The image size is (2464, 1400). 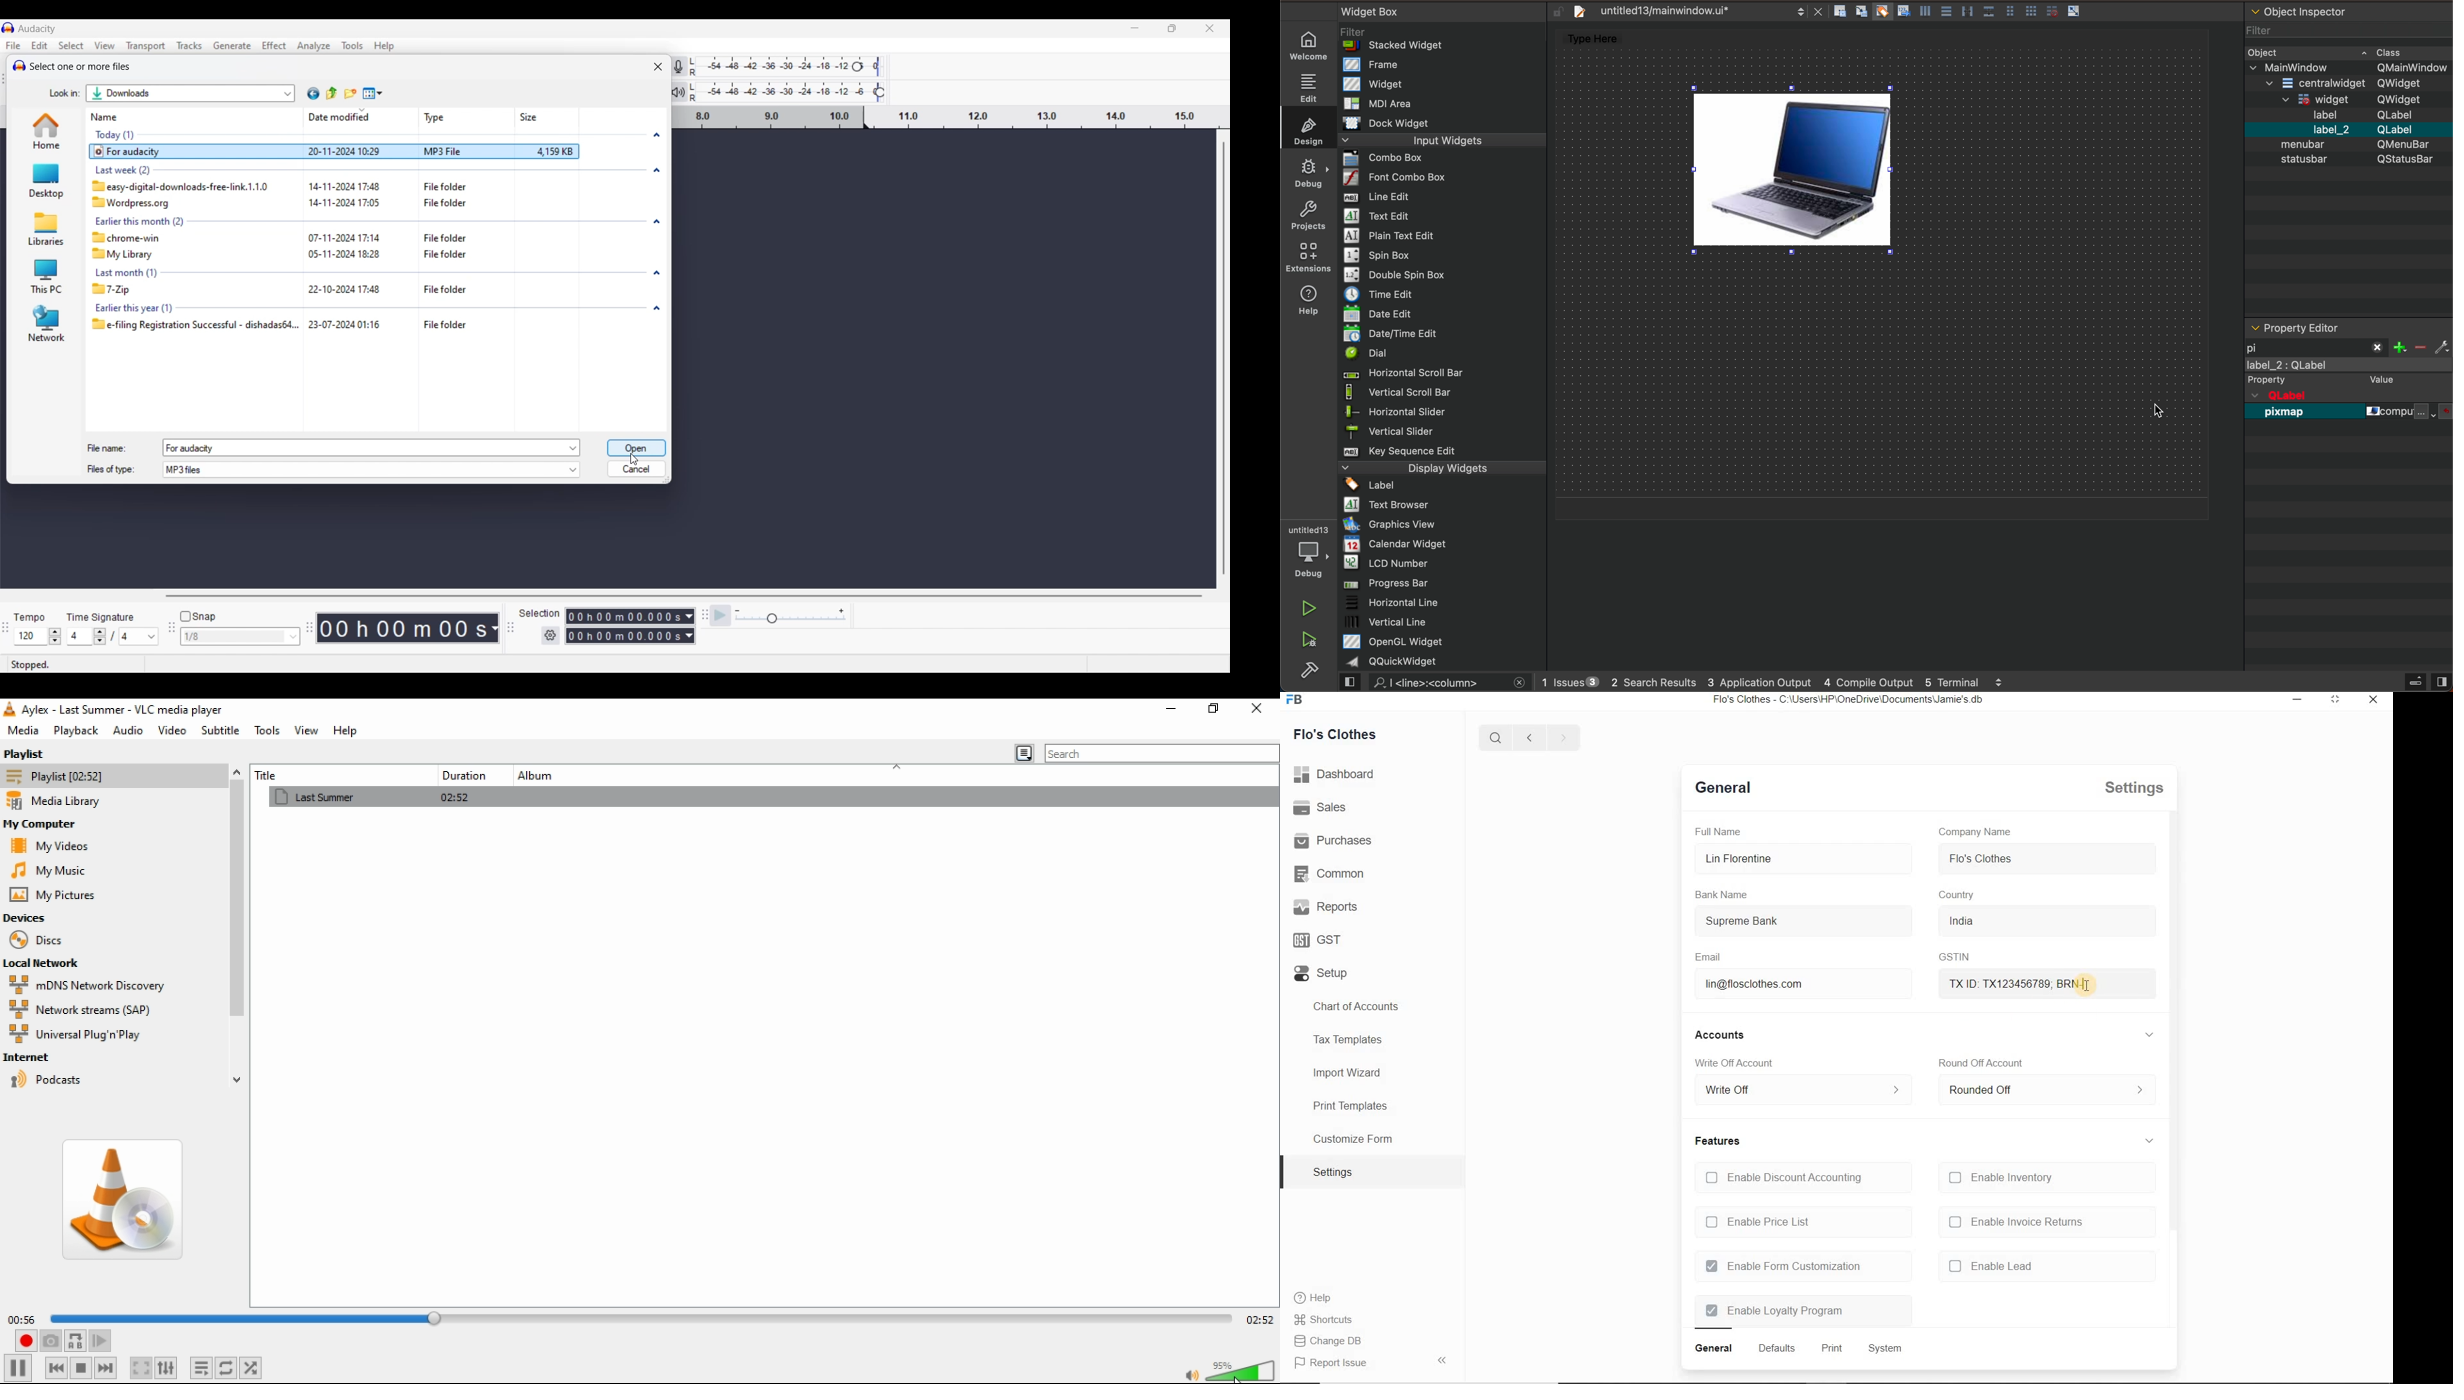 I want to click on txid brn, so click(x=2036, y=982).